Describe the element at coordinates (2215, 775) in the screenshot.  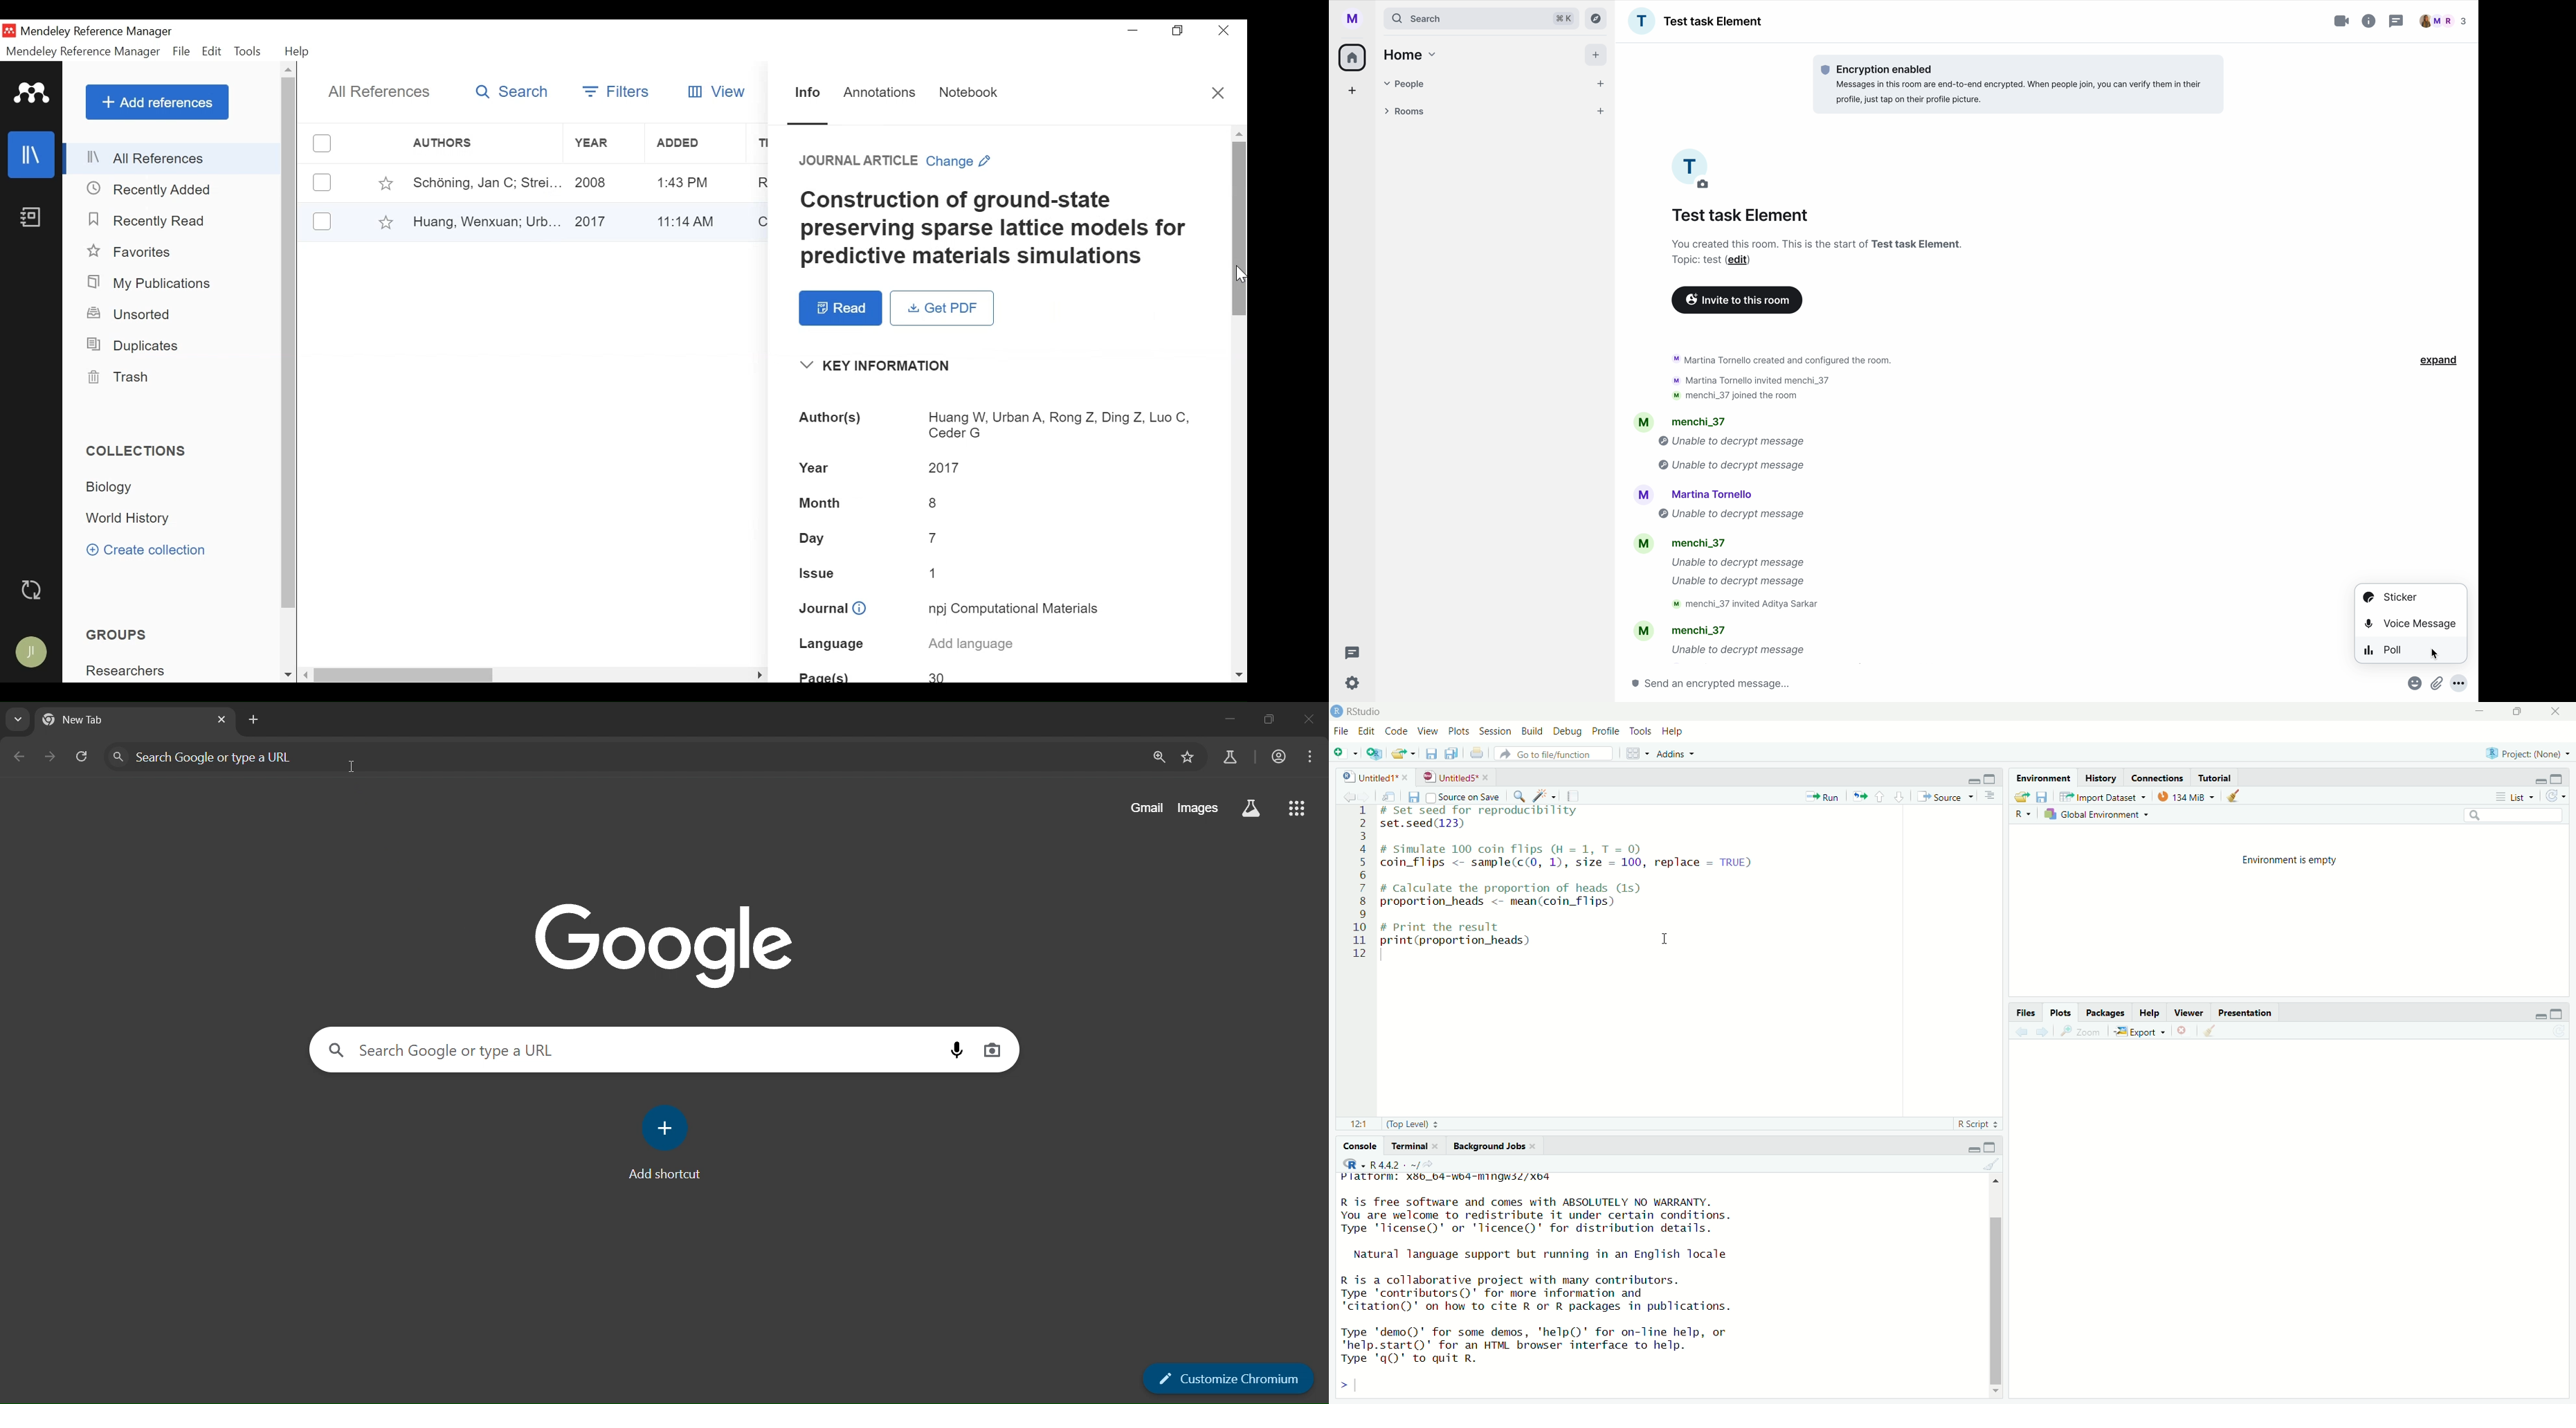
I see `Tutorial` at that location.